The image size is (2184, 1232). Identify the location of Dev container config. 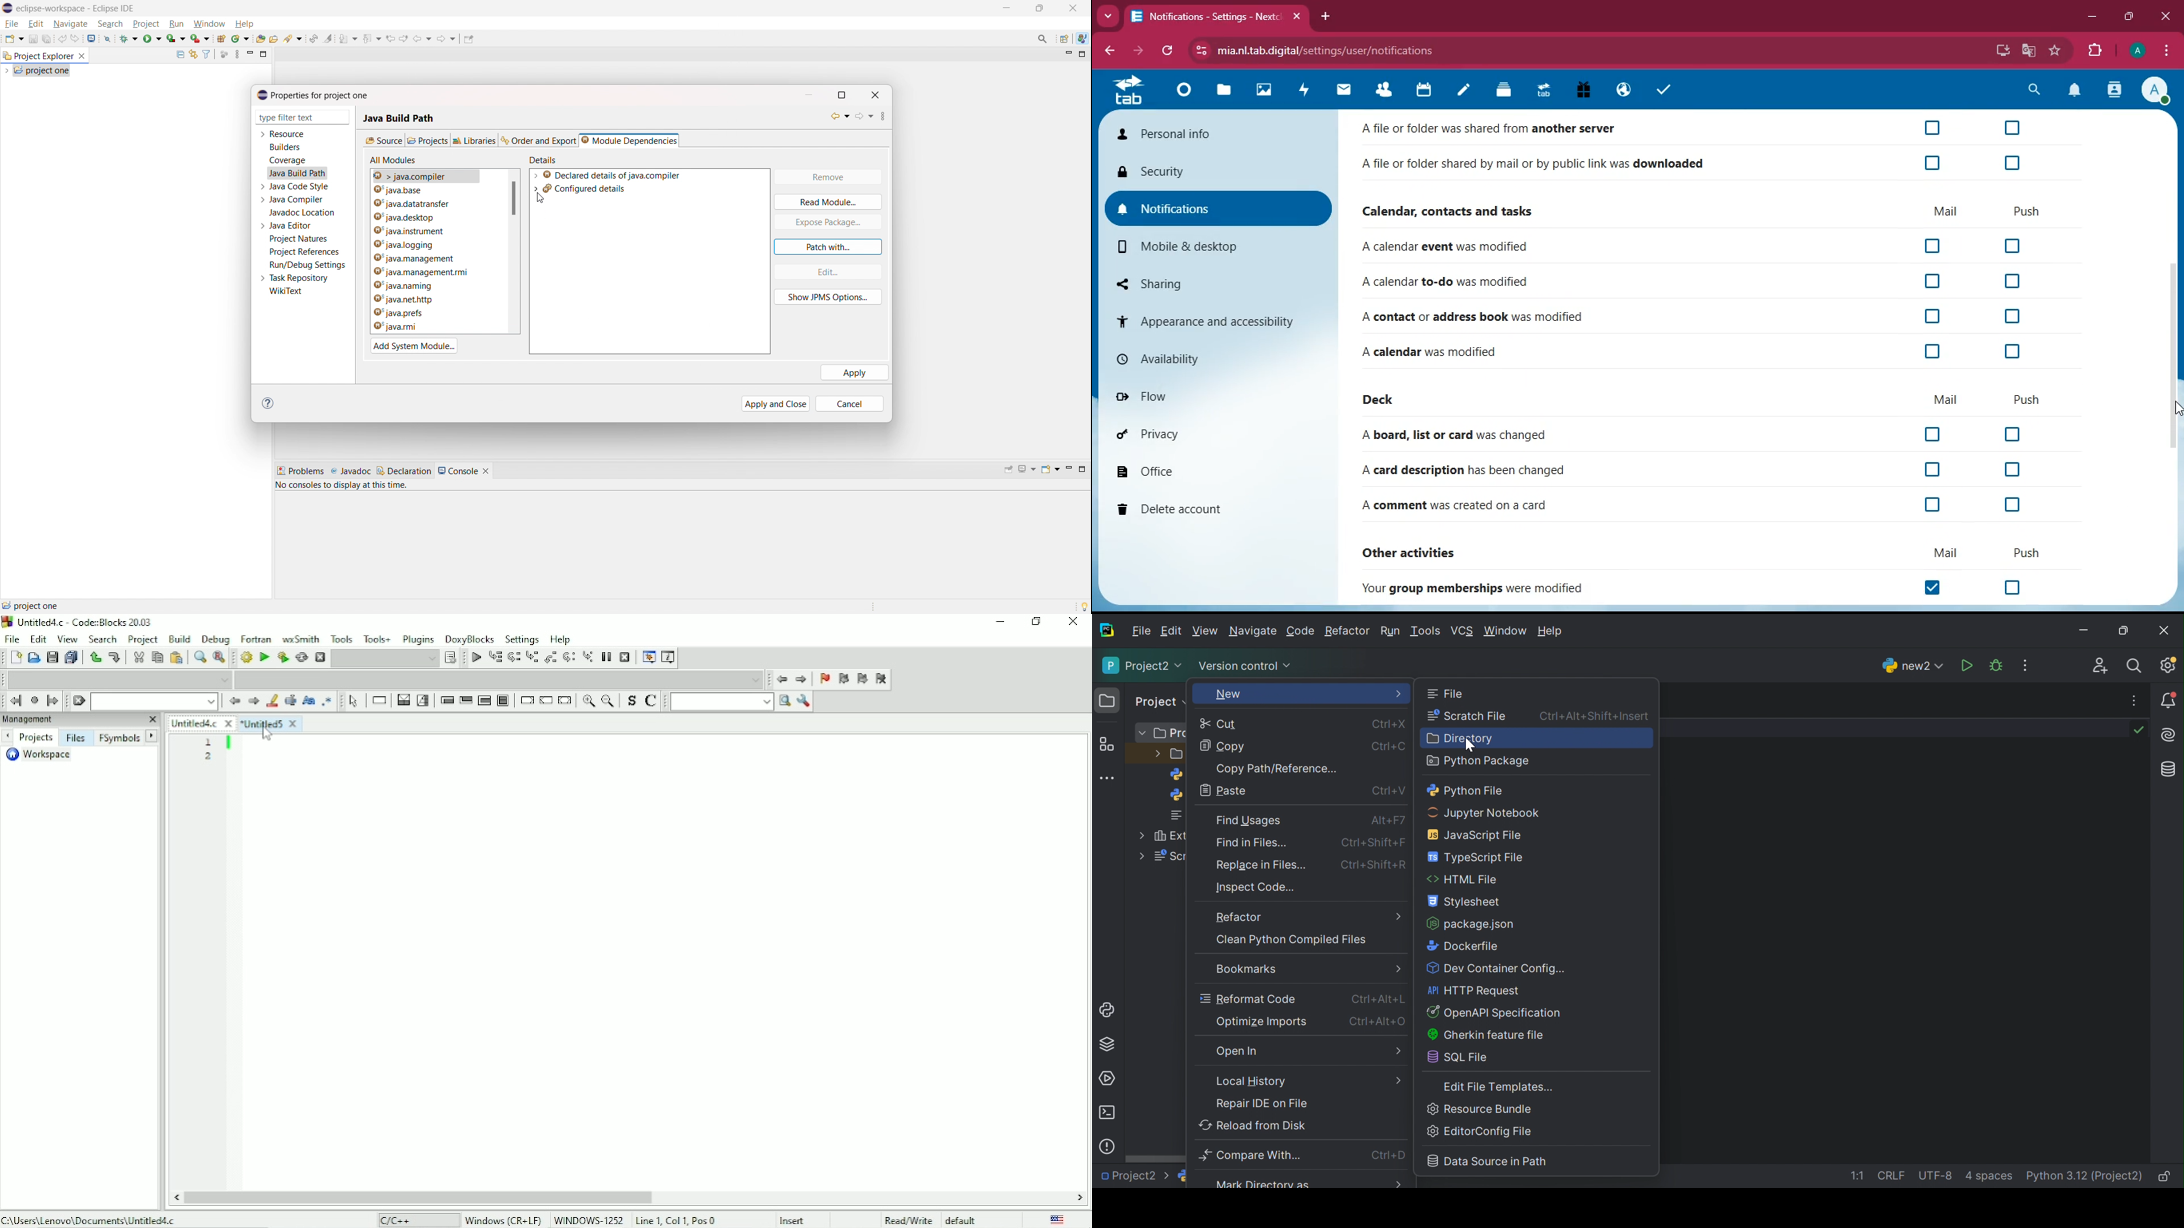
(1501, 970).